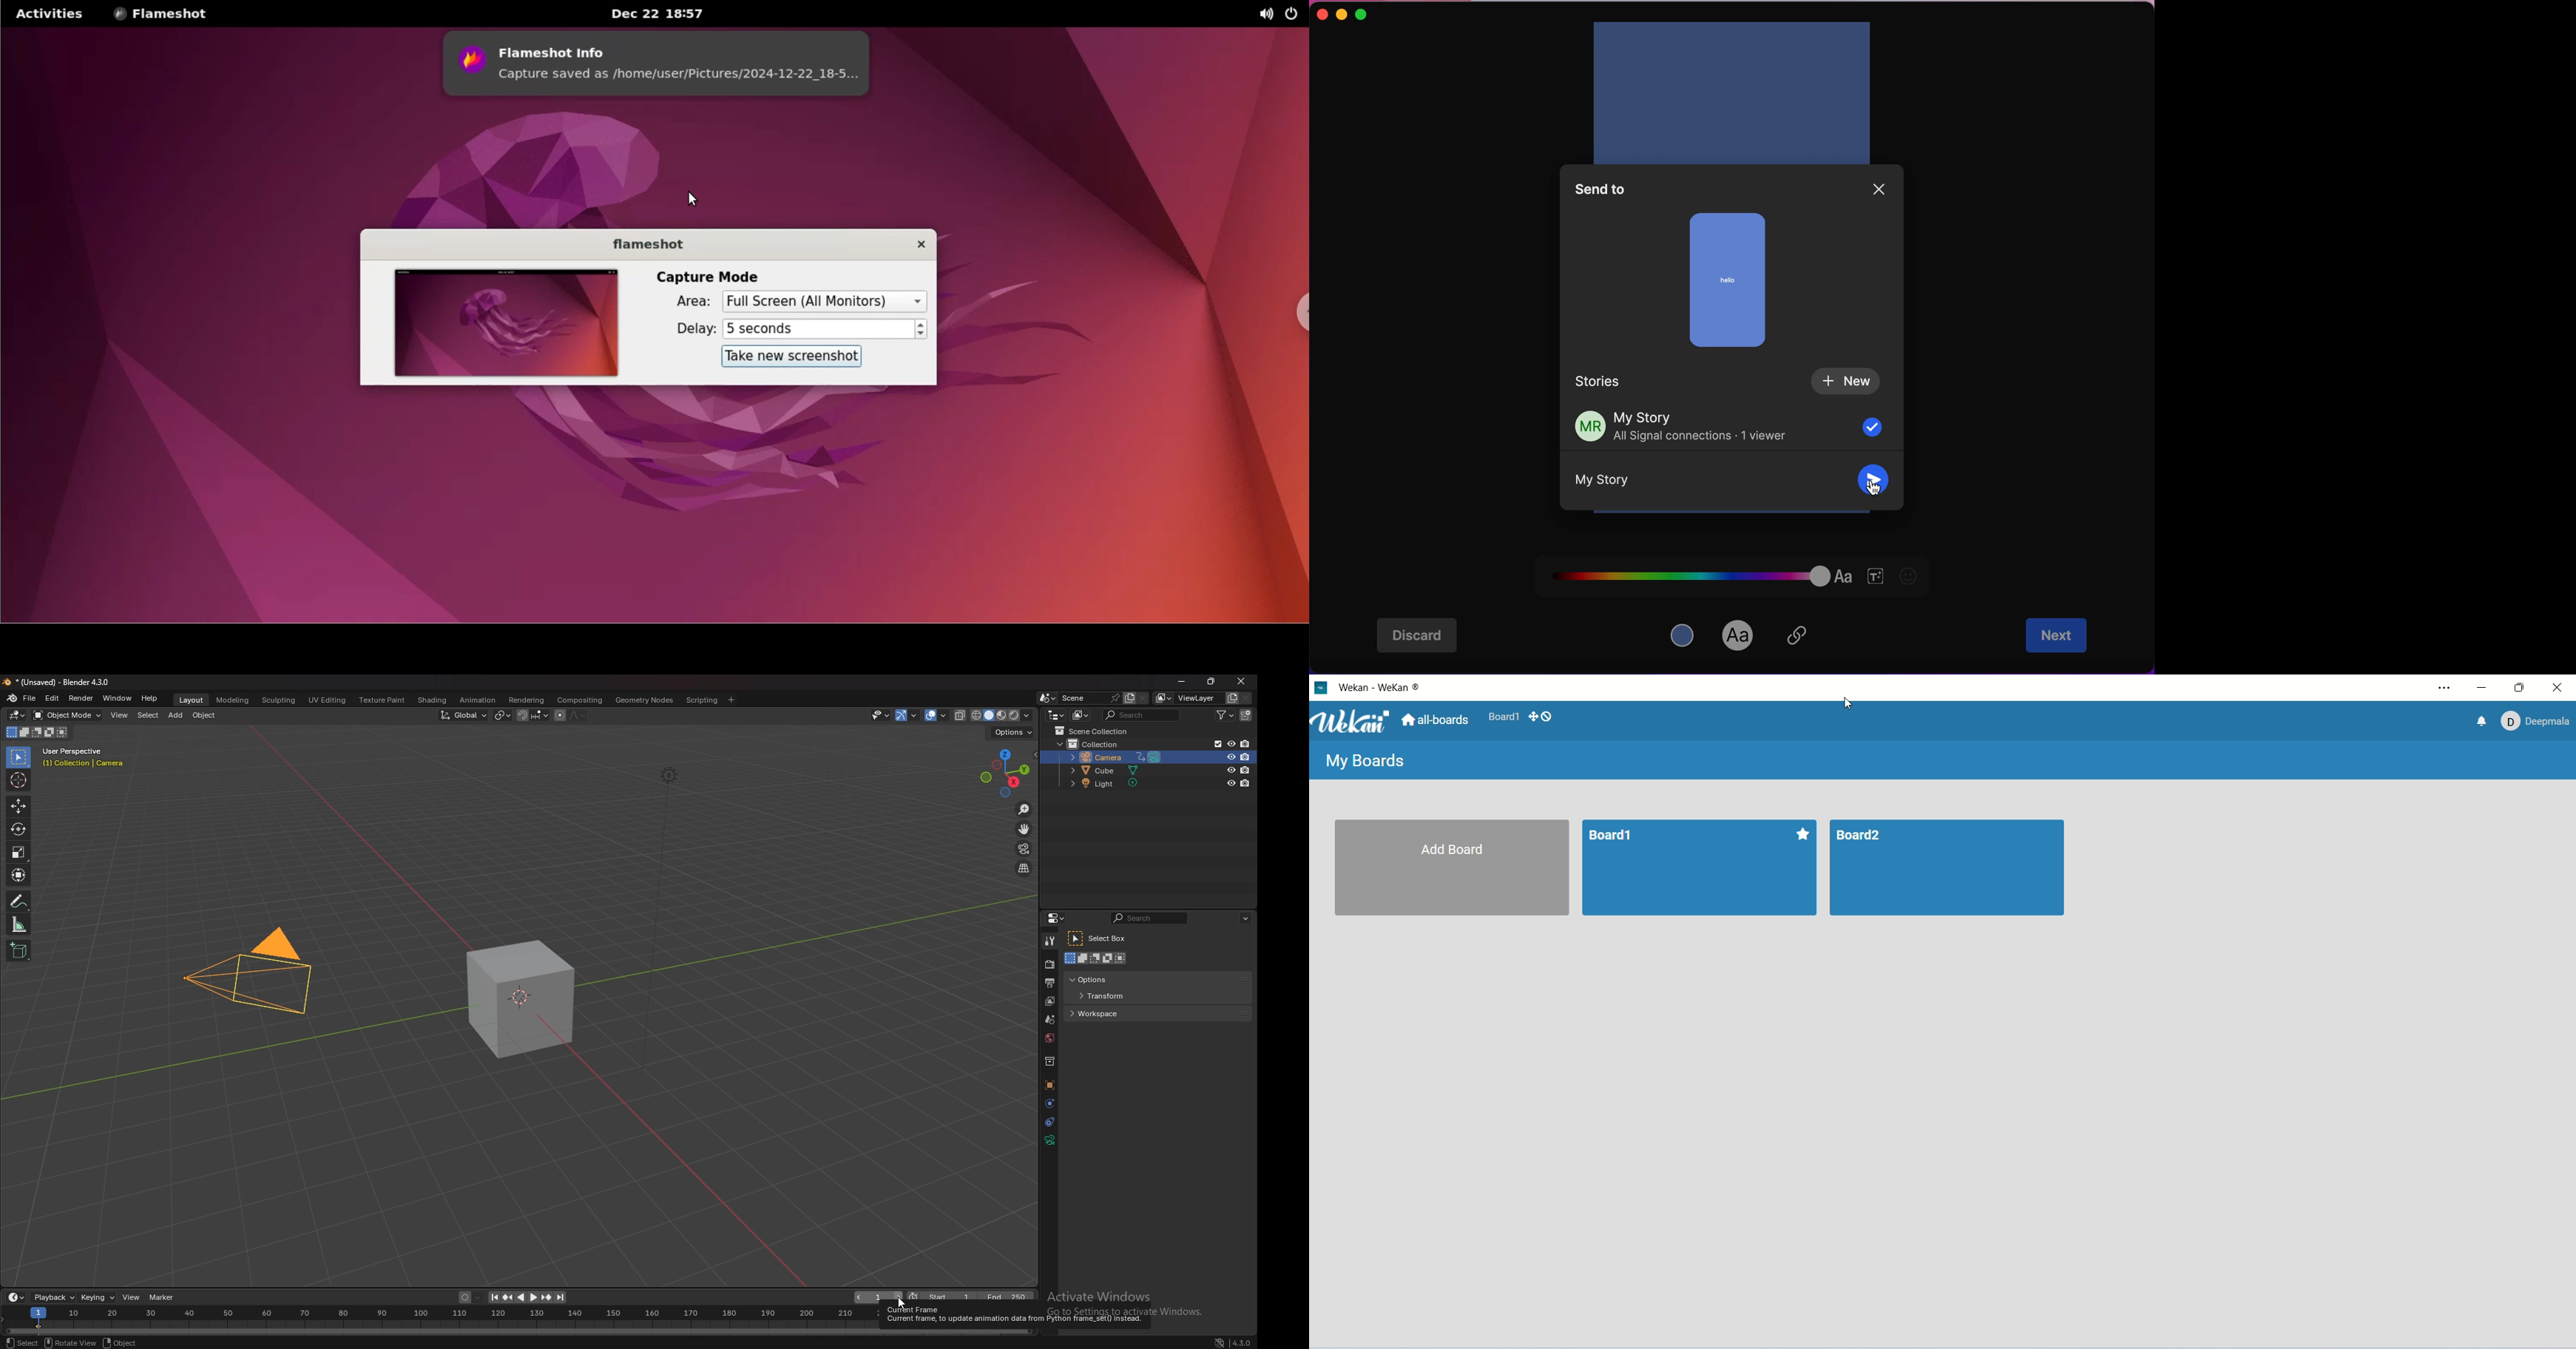  What do you see at coordinates (2479, 722) in the screenshot?
I see `notification` at bounding box center [2479, 722].